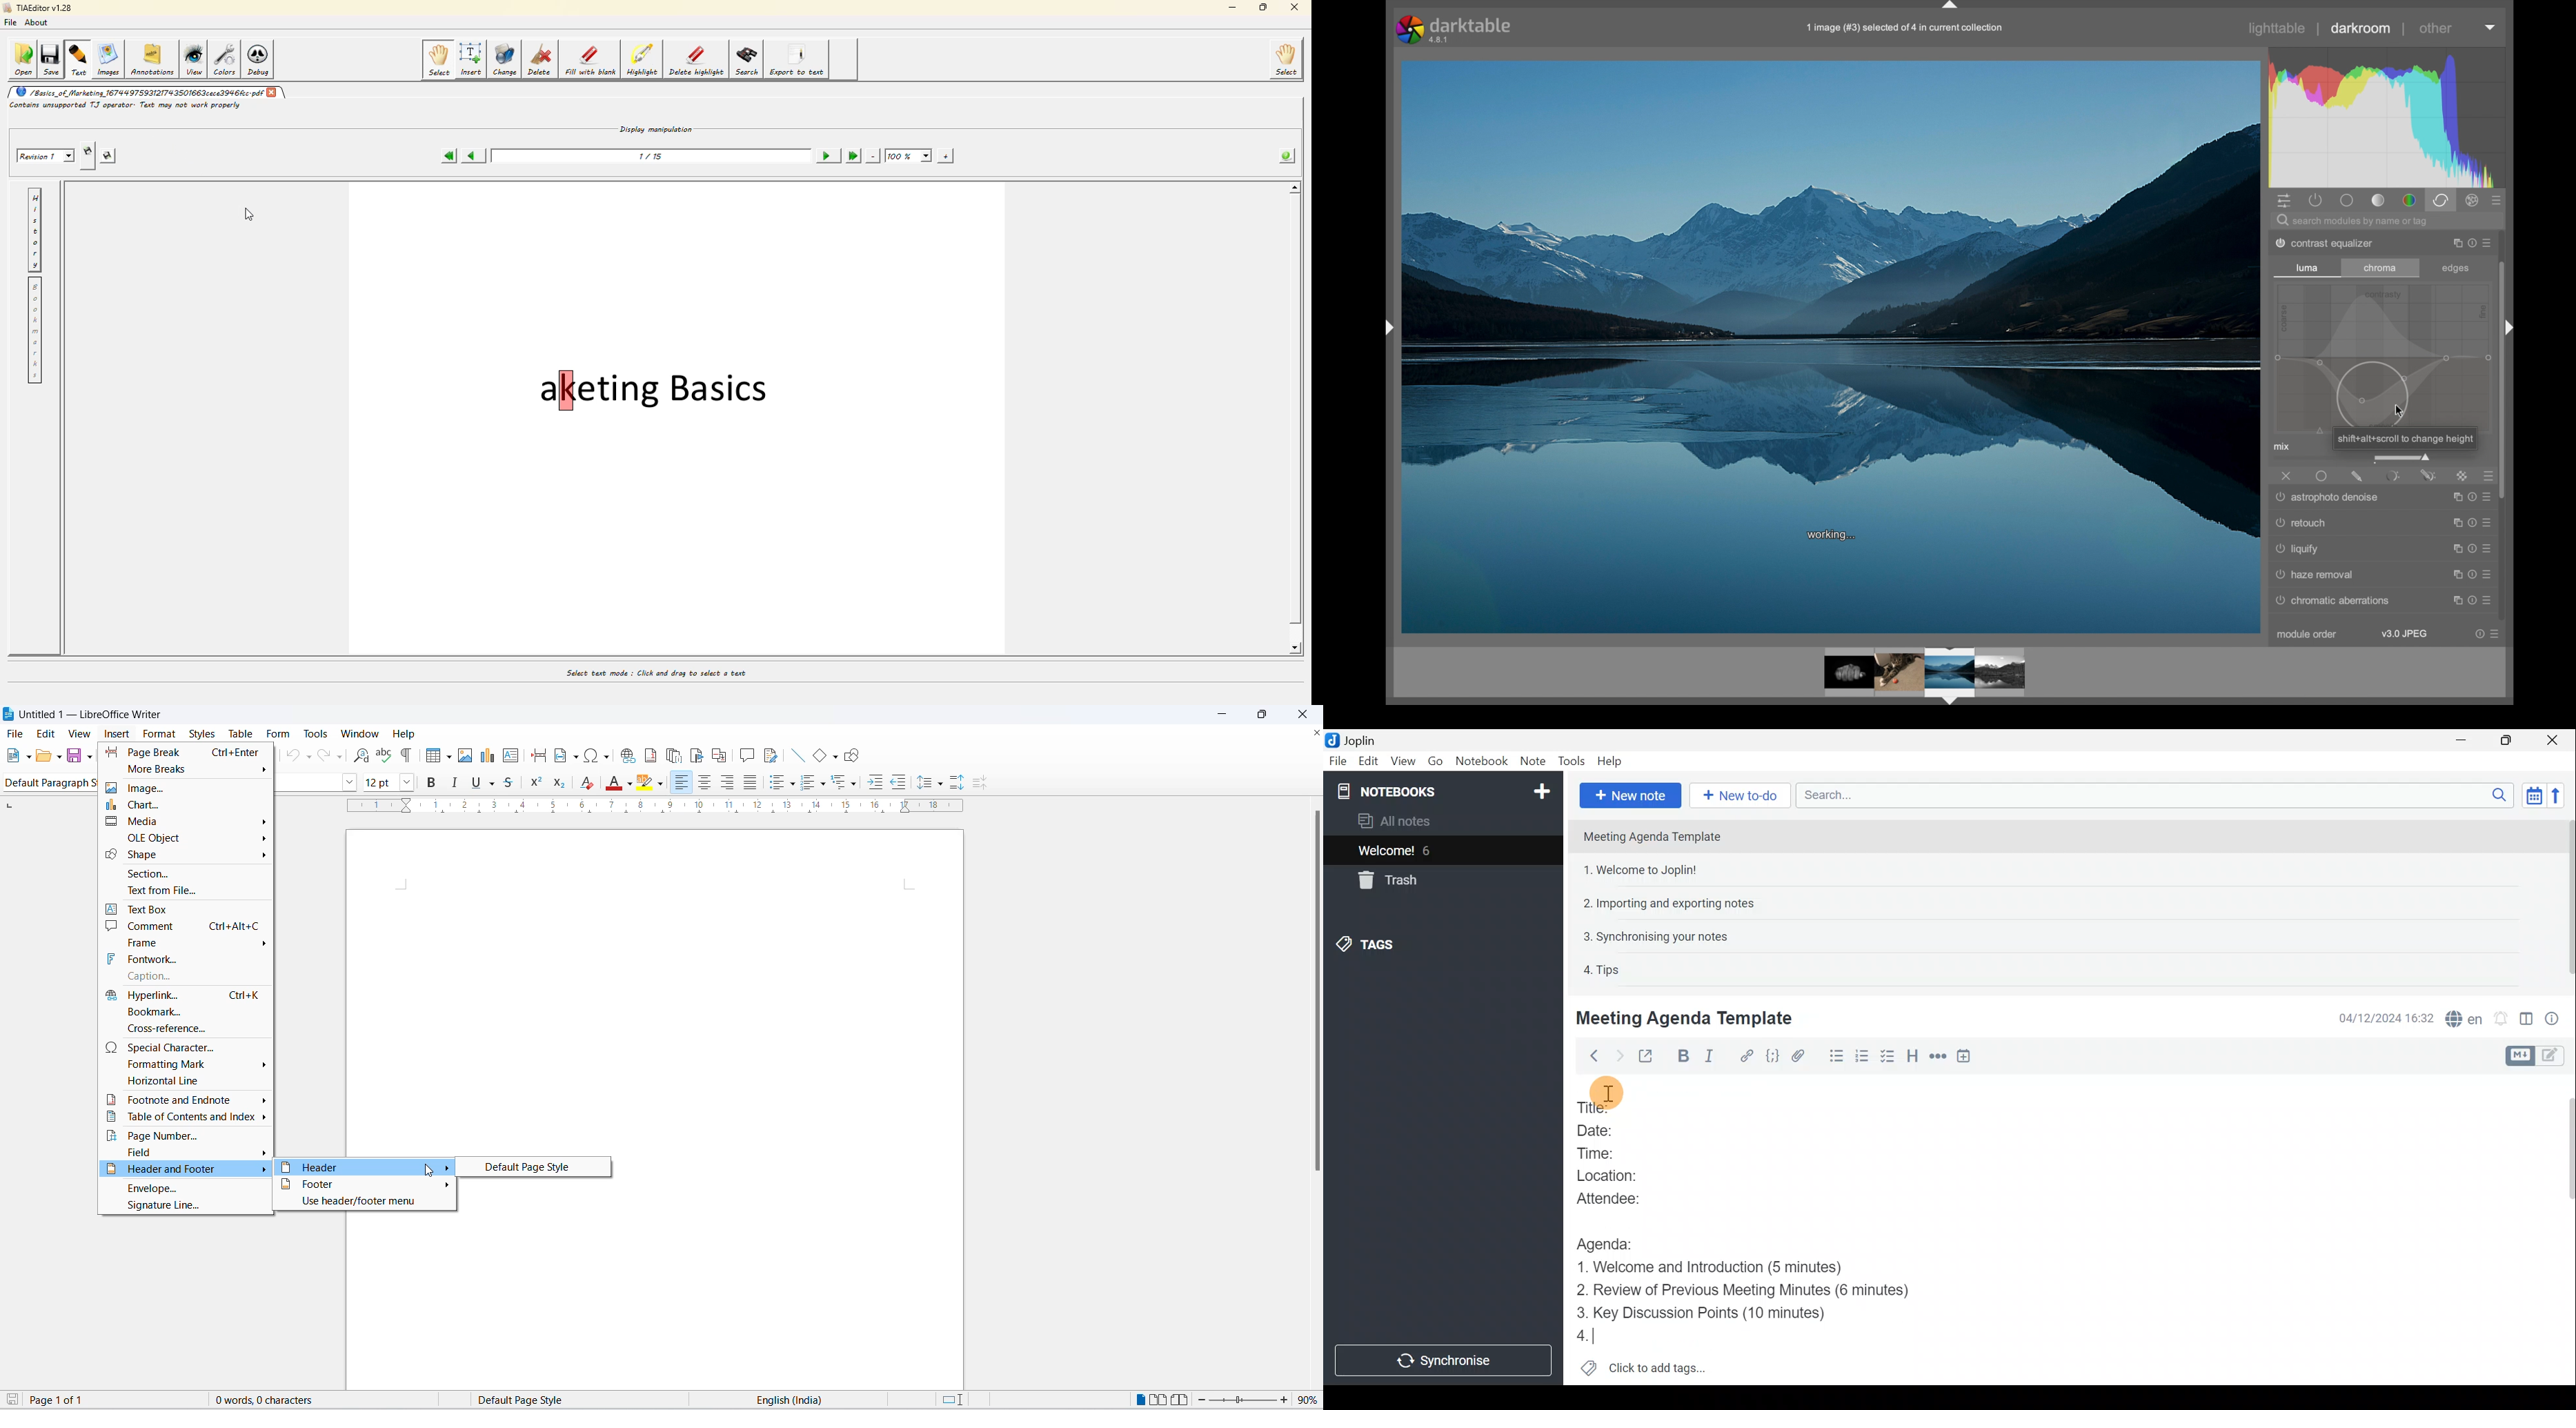 This screenshot has width=2576, height=1428. I want to click on Maximise, so click(2507, 742).